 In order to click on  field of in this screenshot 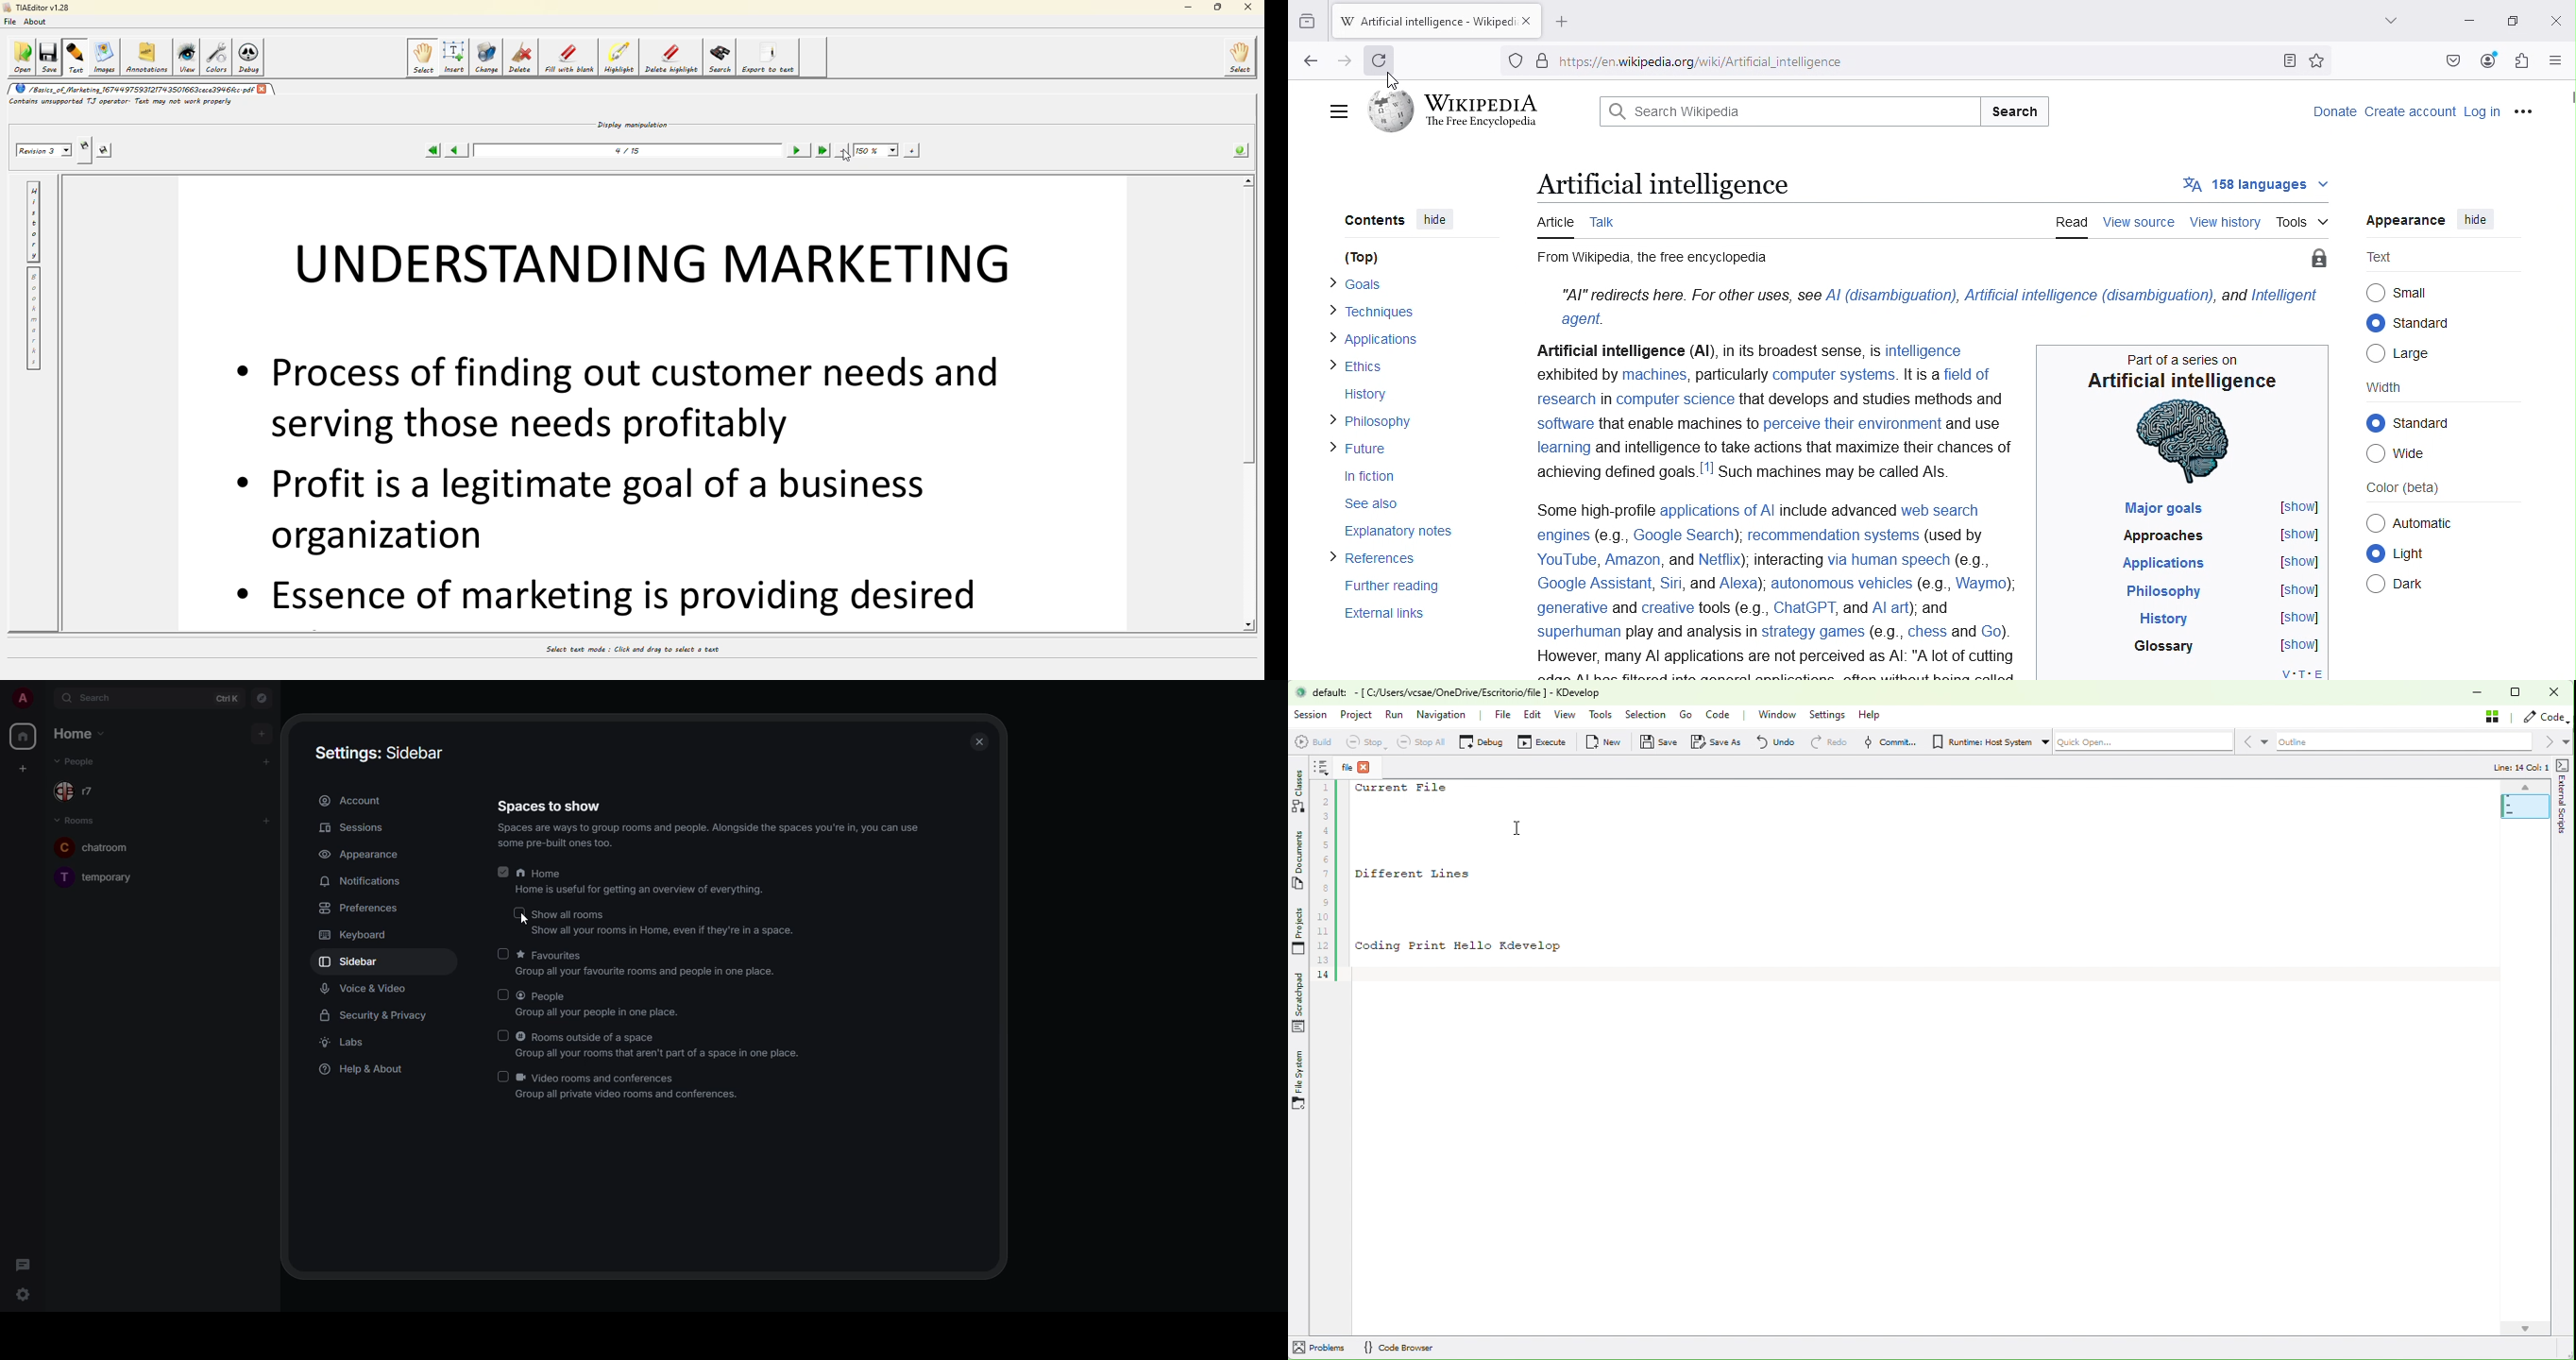, I will do `click(1971, 377)`.